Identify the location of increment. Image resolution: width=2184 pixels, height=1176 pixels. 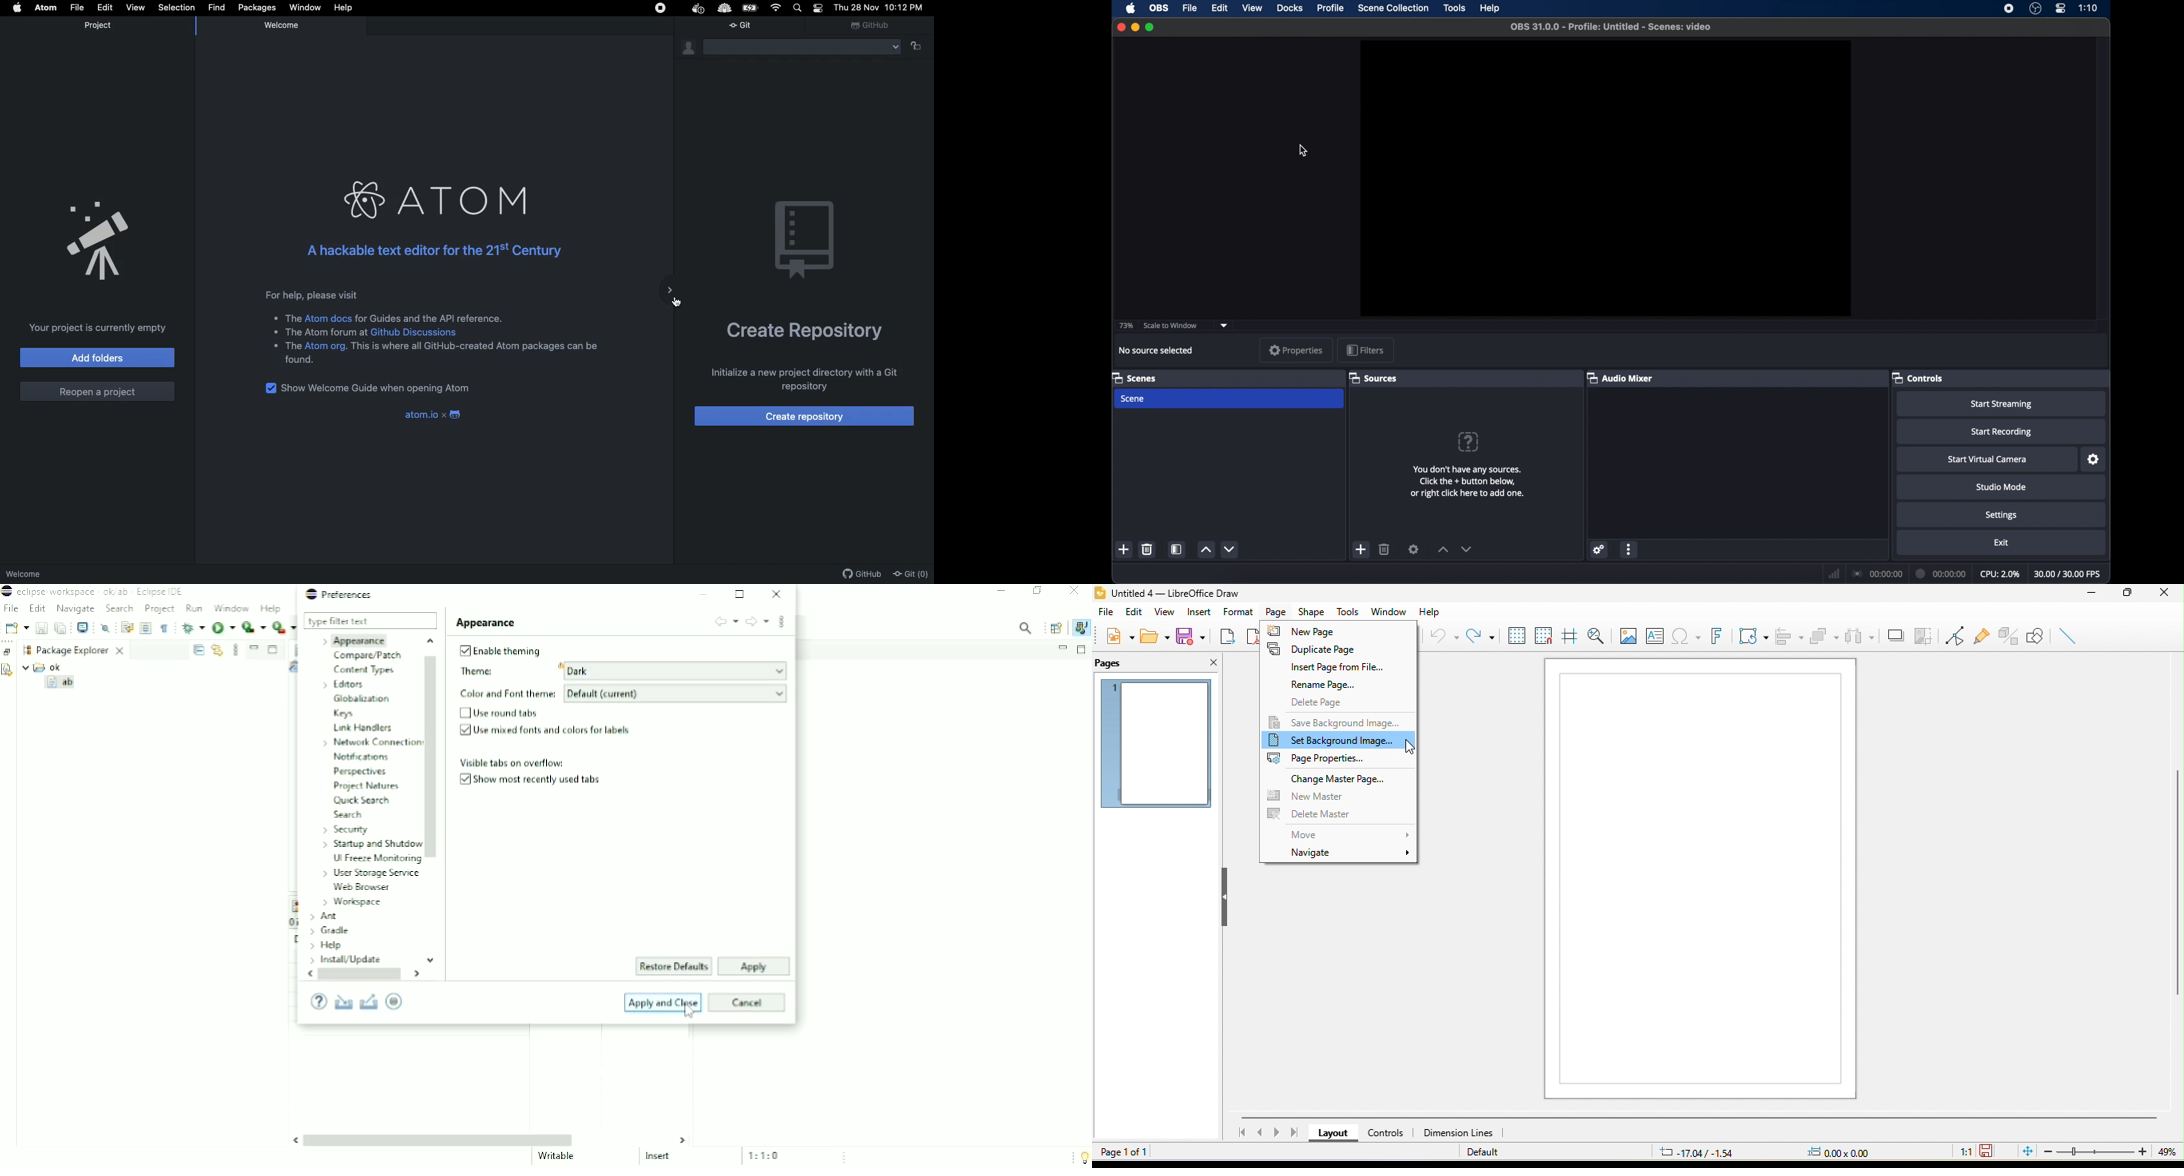
(1442, 548).